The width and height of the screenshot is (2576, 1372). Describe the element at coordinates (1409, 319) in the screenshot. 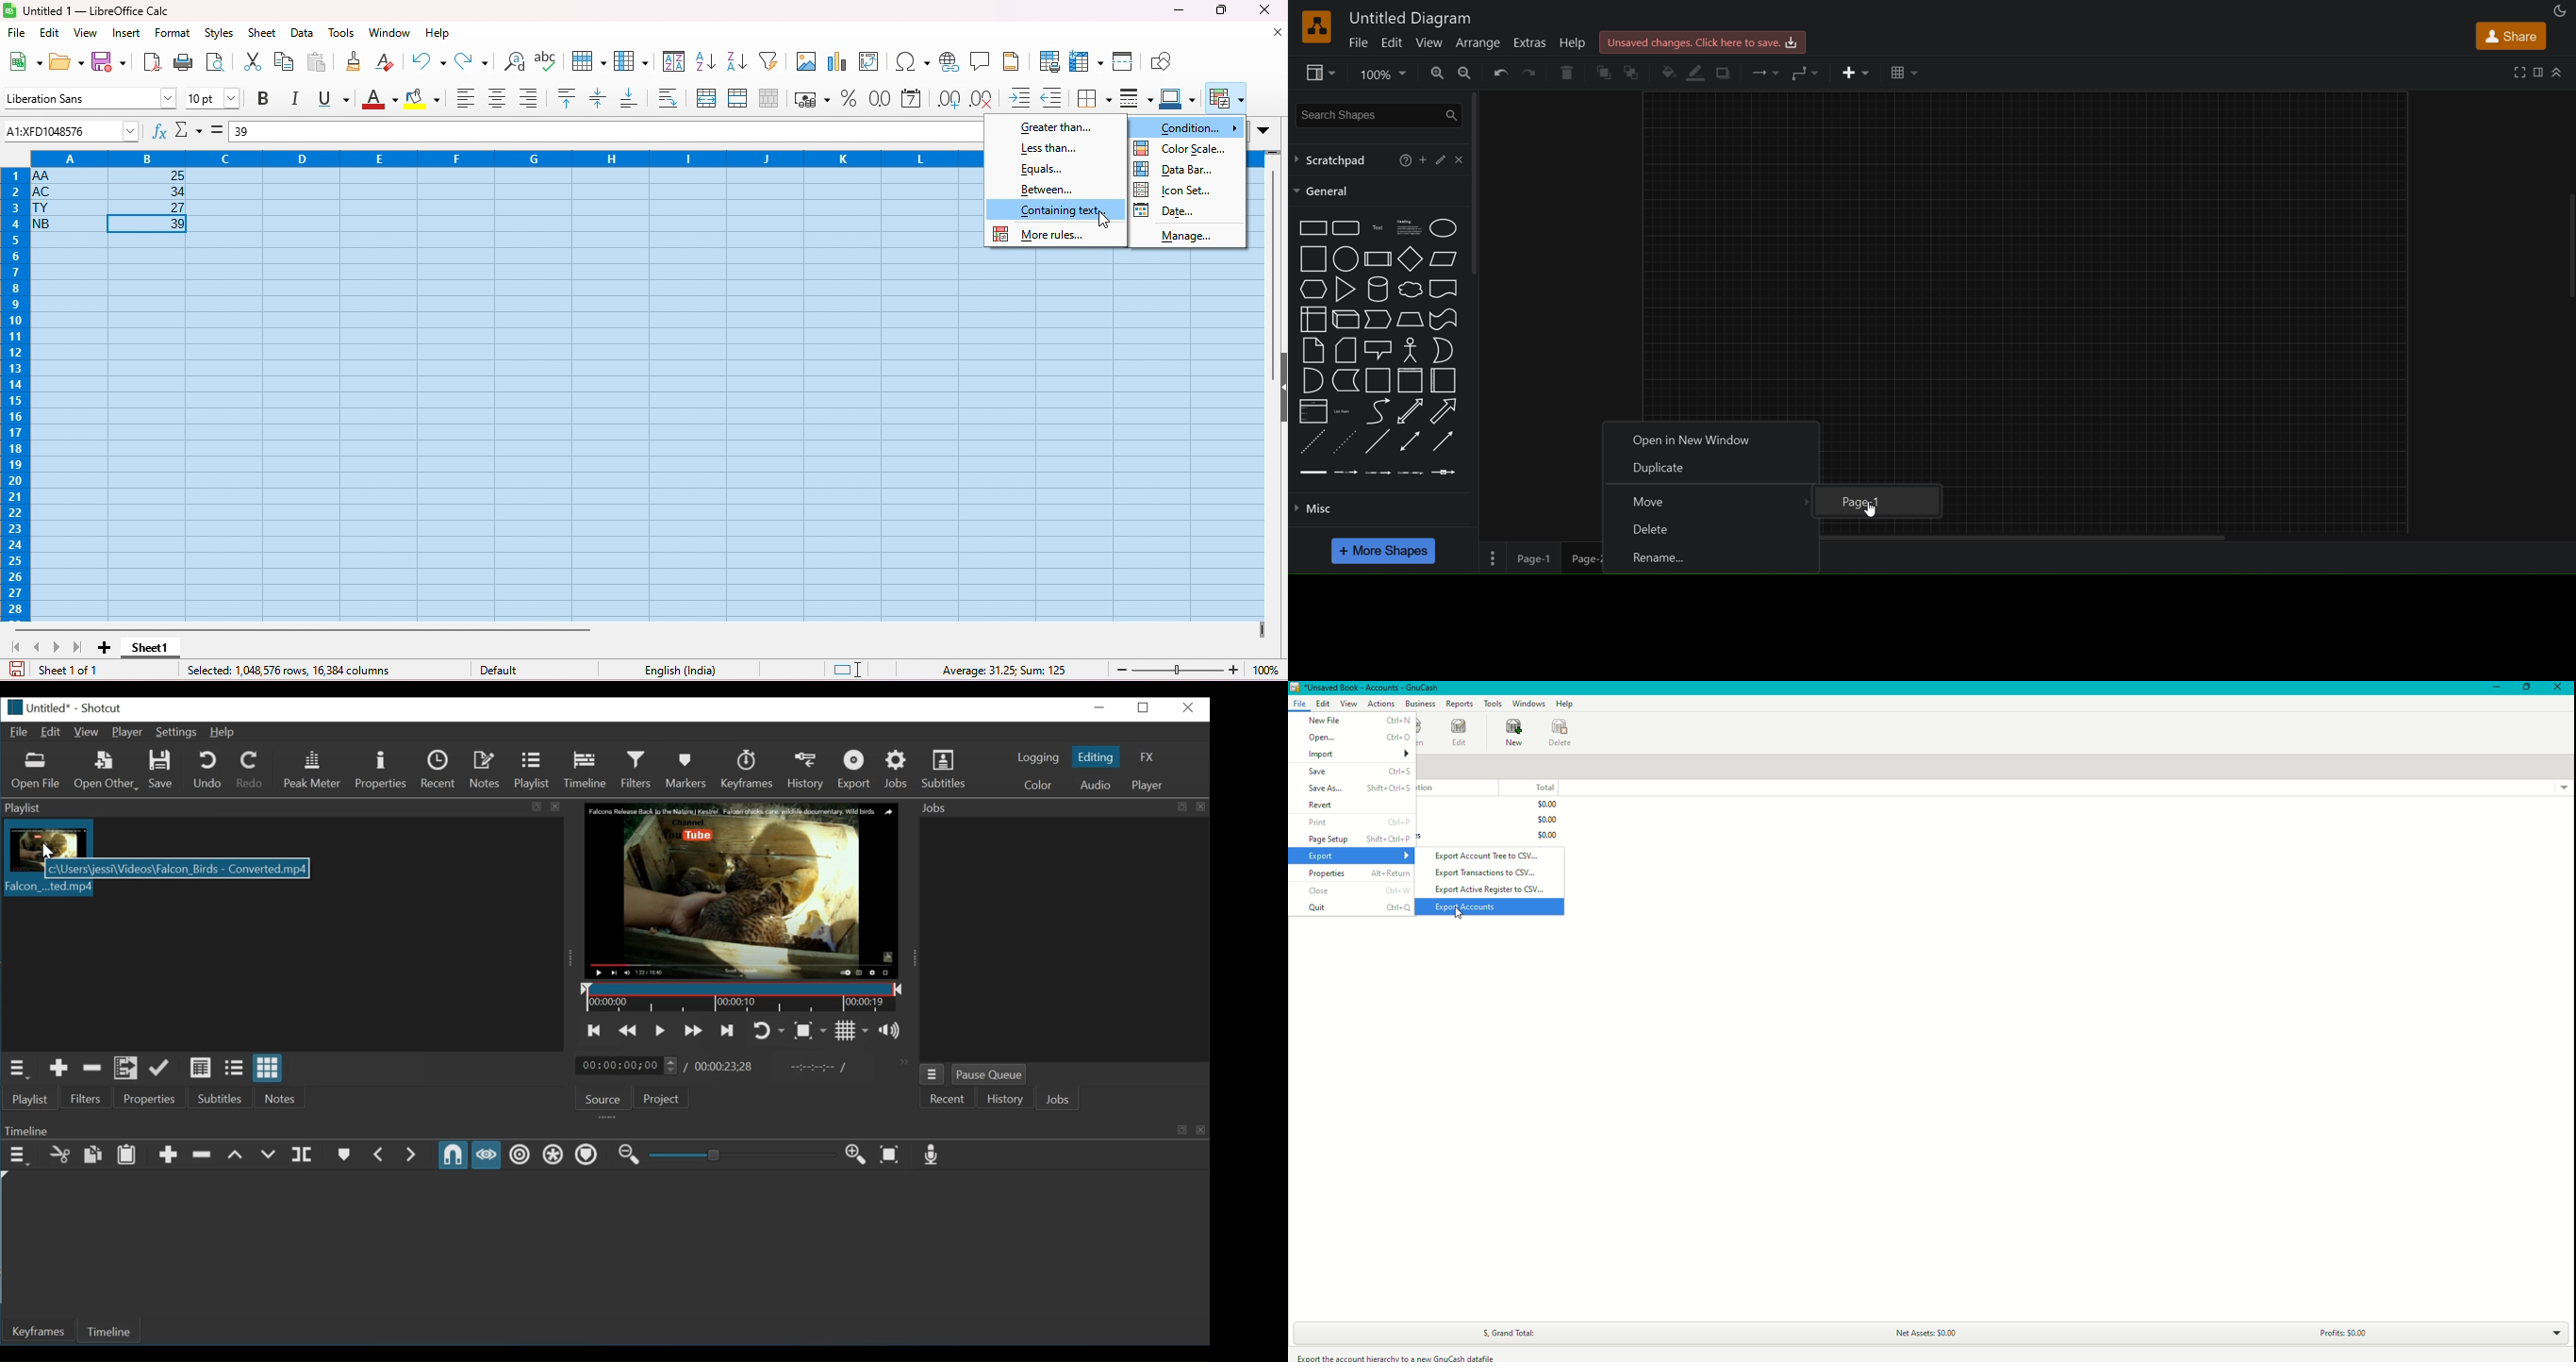

I see `trapezoid` at that location.